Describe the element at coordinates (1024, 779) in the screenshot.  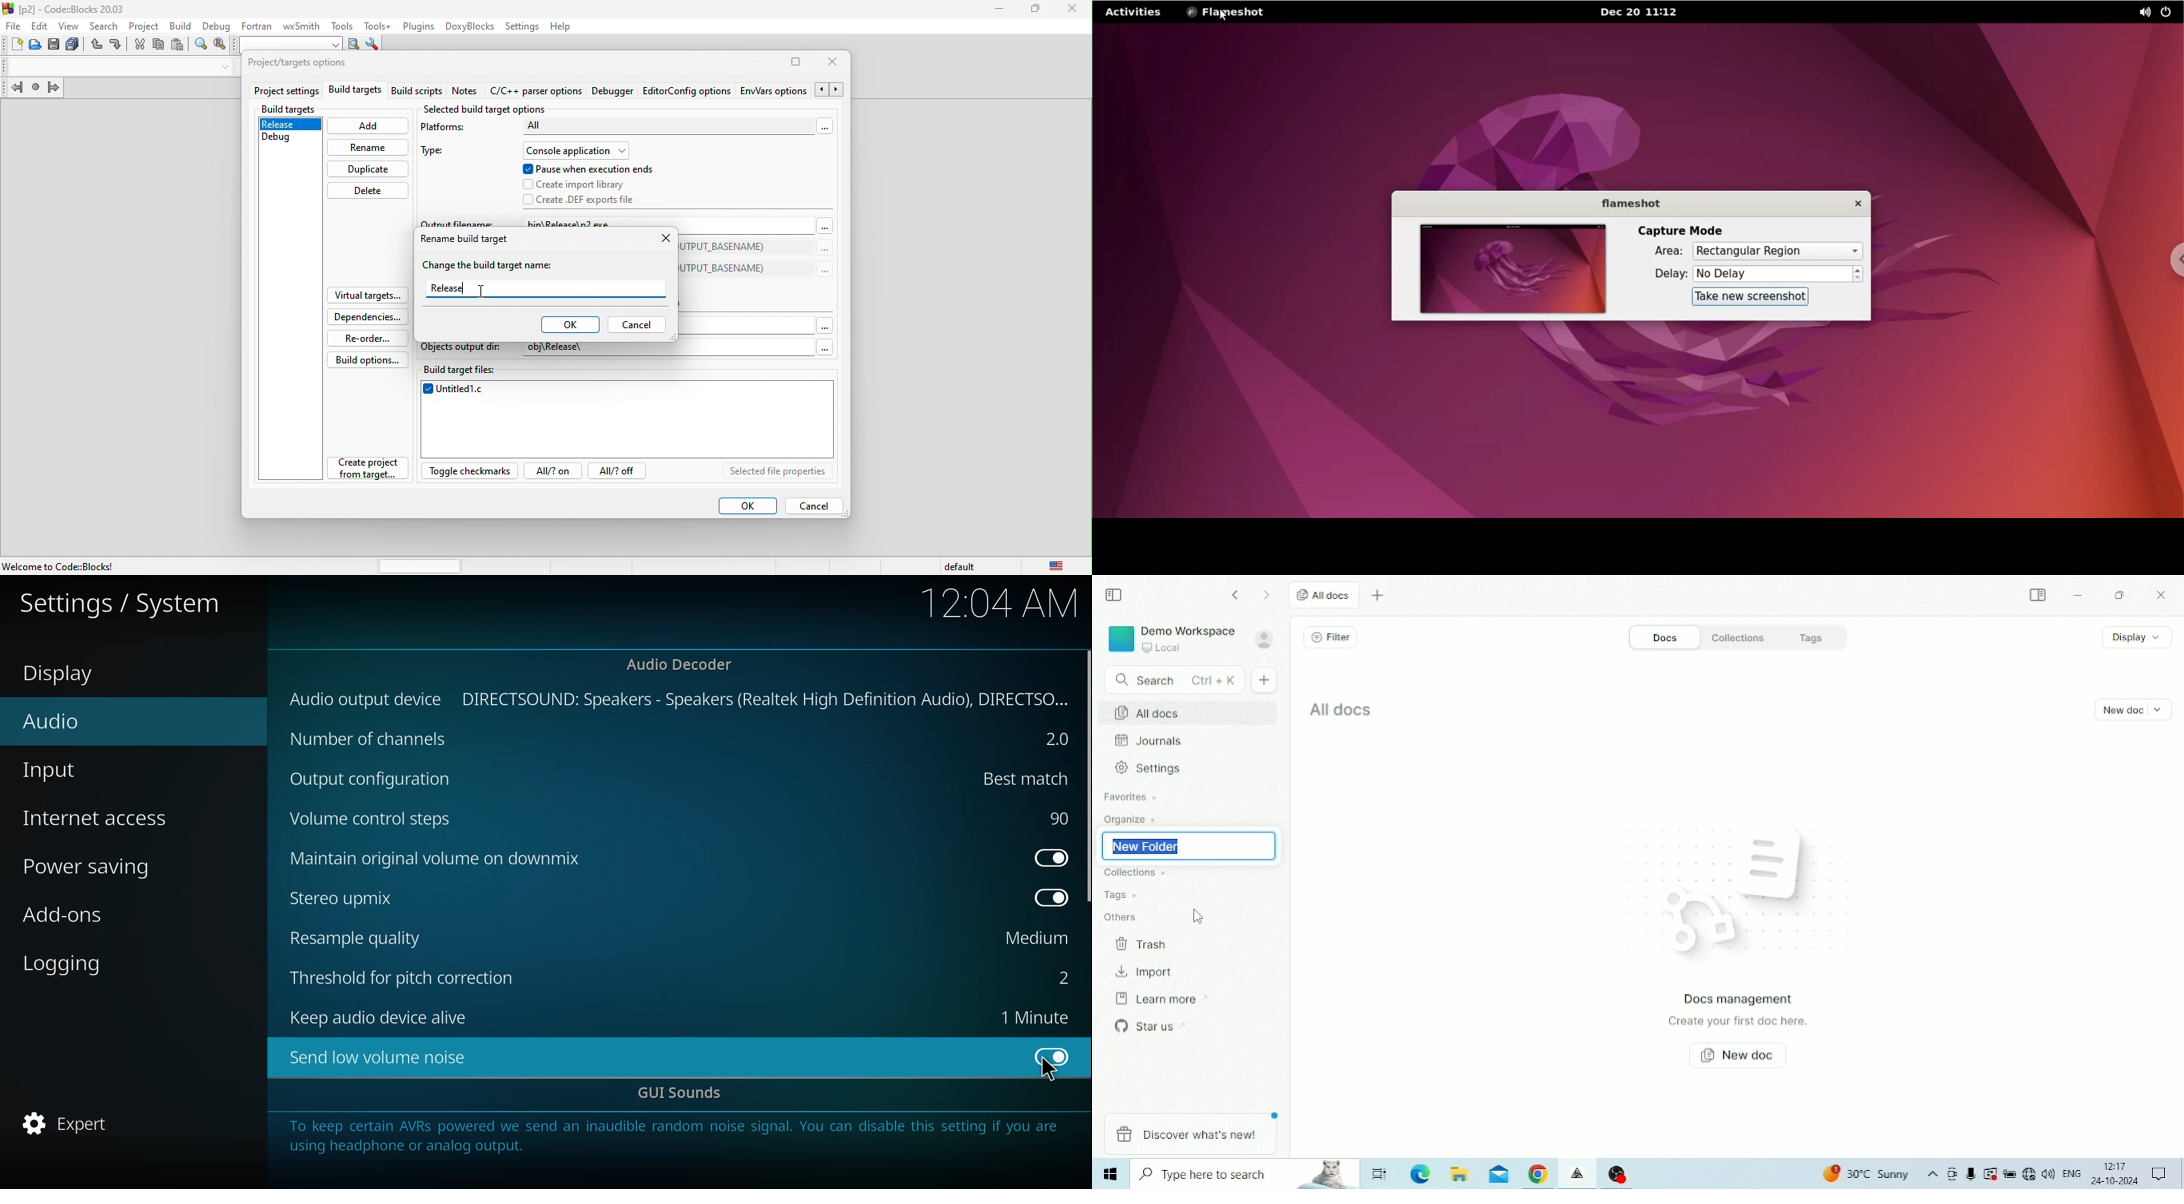
I see `best match` at that location.